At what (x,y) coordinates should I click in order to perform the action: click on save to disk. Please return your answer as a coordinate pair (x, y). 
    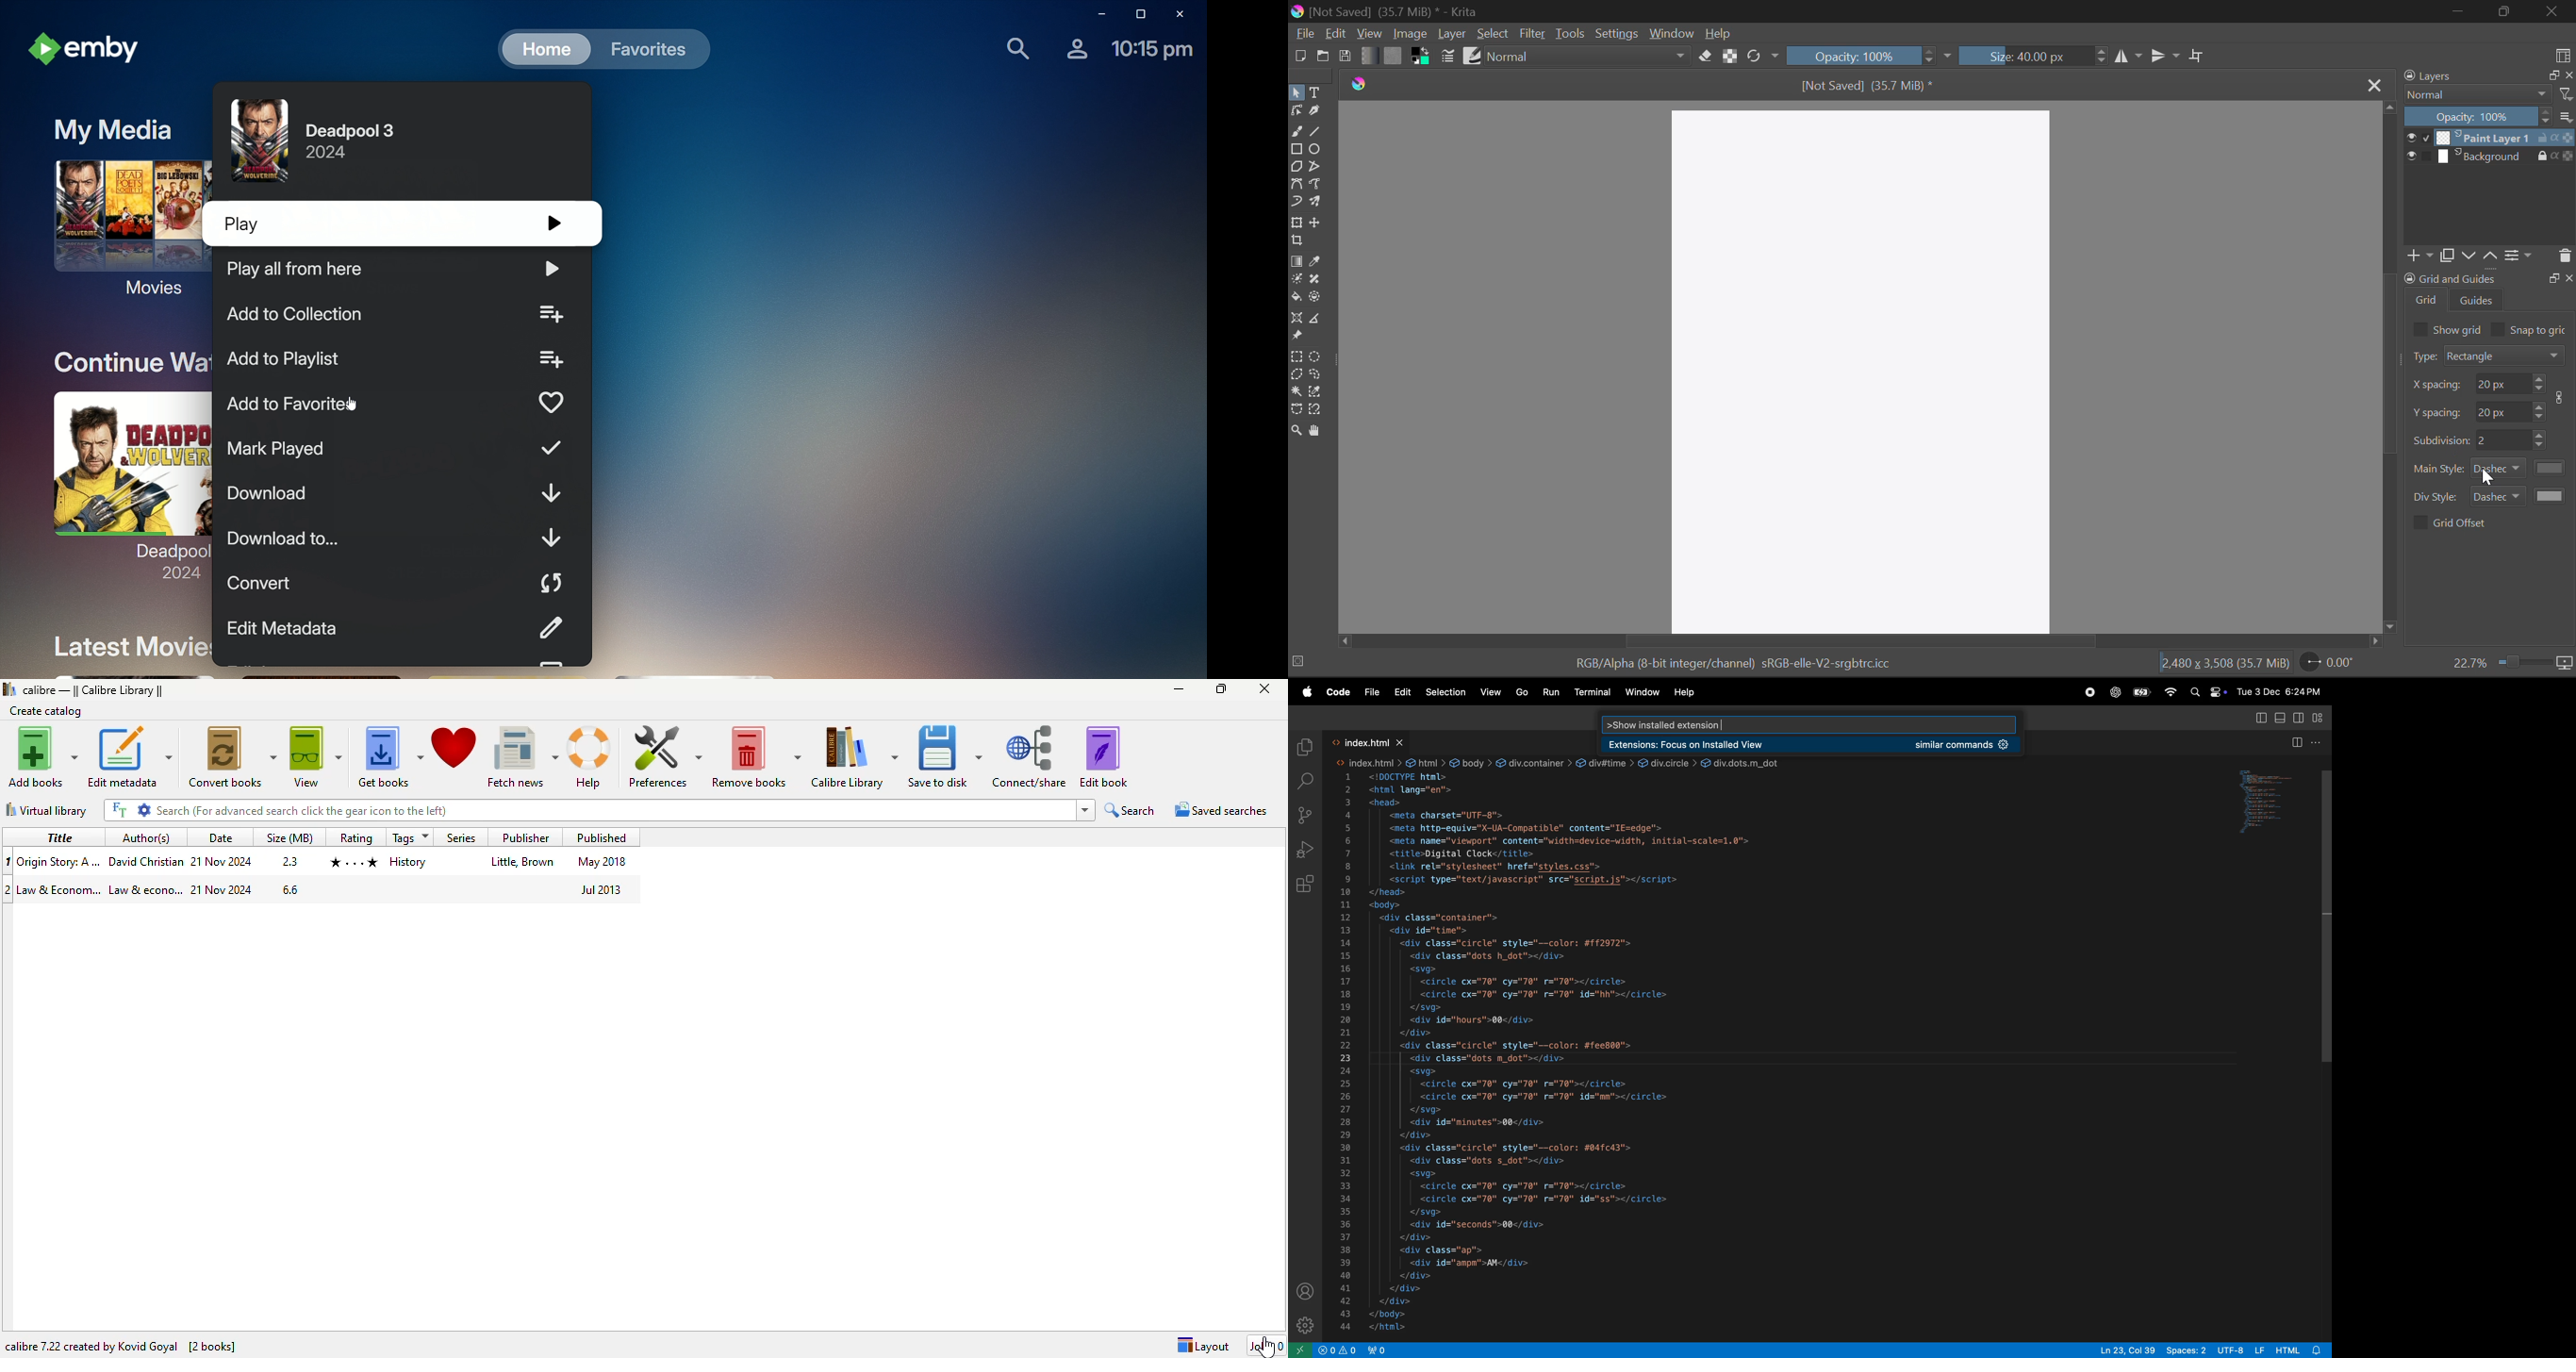
    Looking at the image, I should click on (947, 757).